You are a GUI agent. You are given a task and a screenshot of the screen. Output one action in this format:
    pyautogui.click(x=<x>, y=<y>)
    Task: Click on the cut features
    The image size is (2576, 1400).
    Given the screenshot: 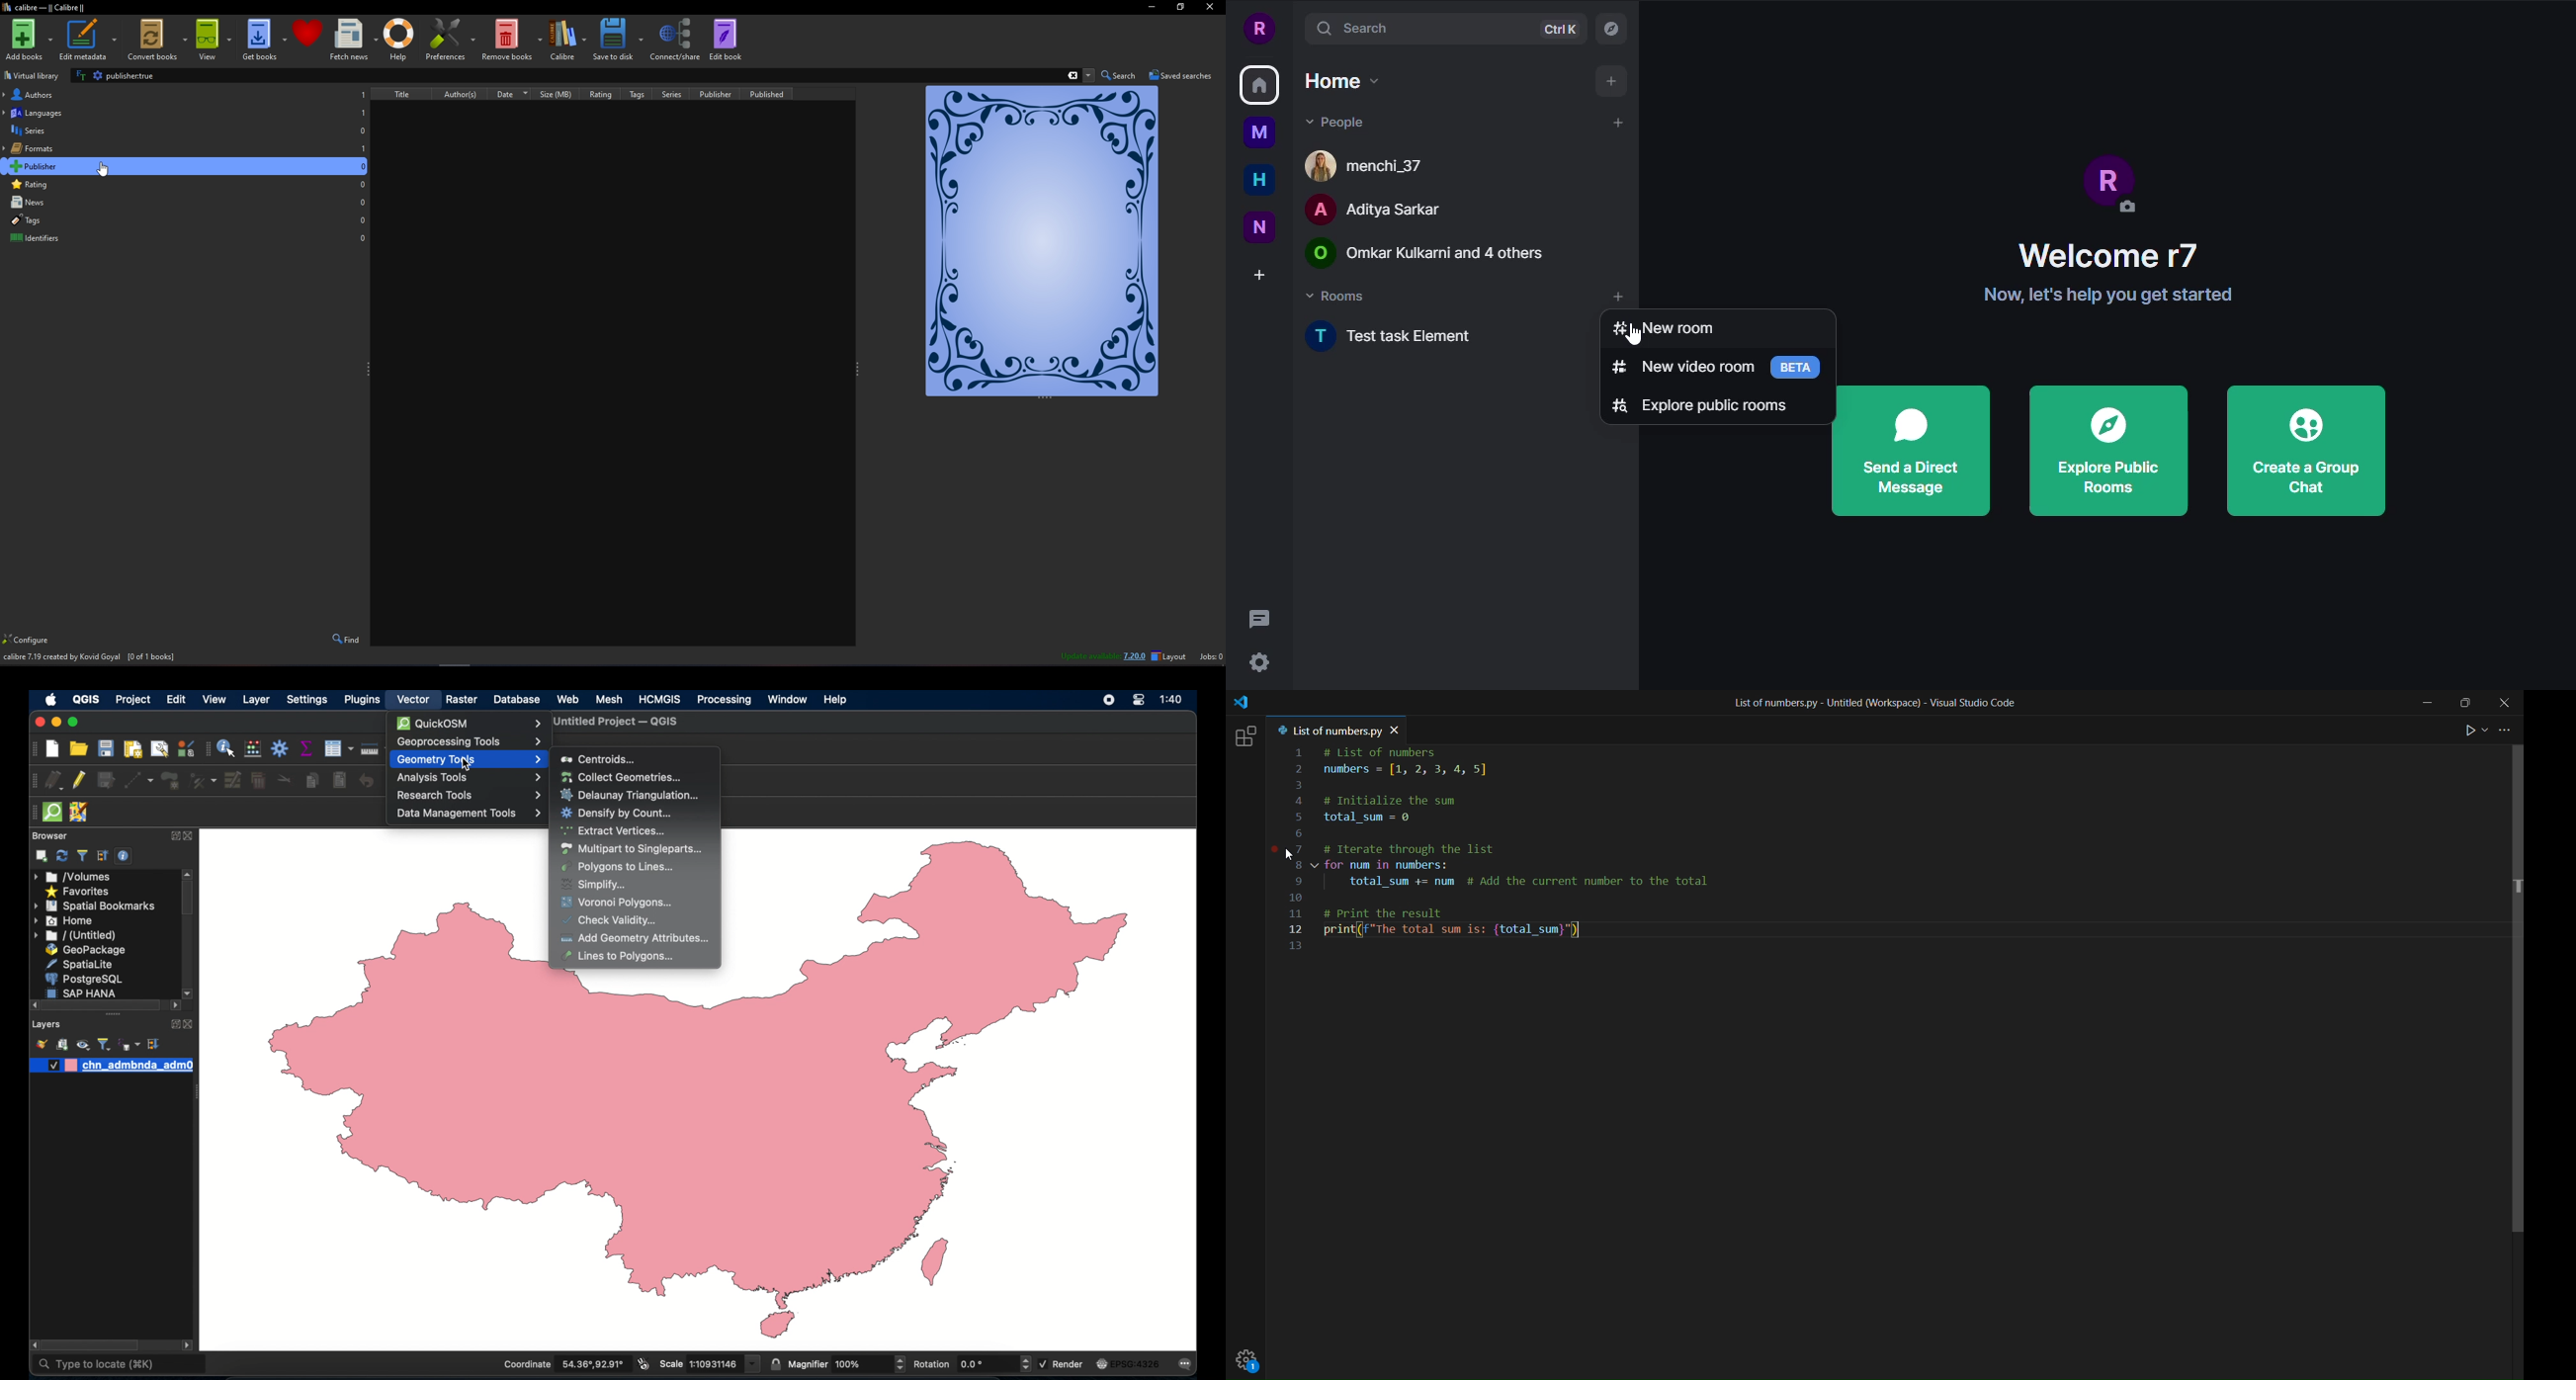 What is the action you would take?
    pyautogui.click(x=284, y=779)
    